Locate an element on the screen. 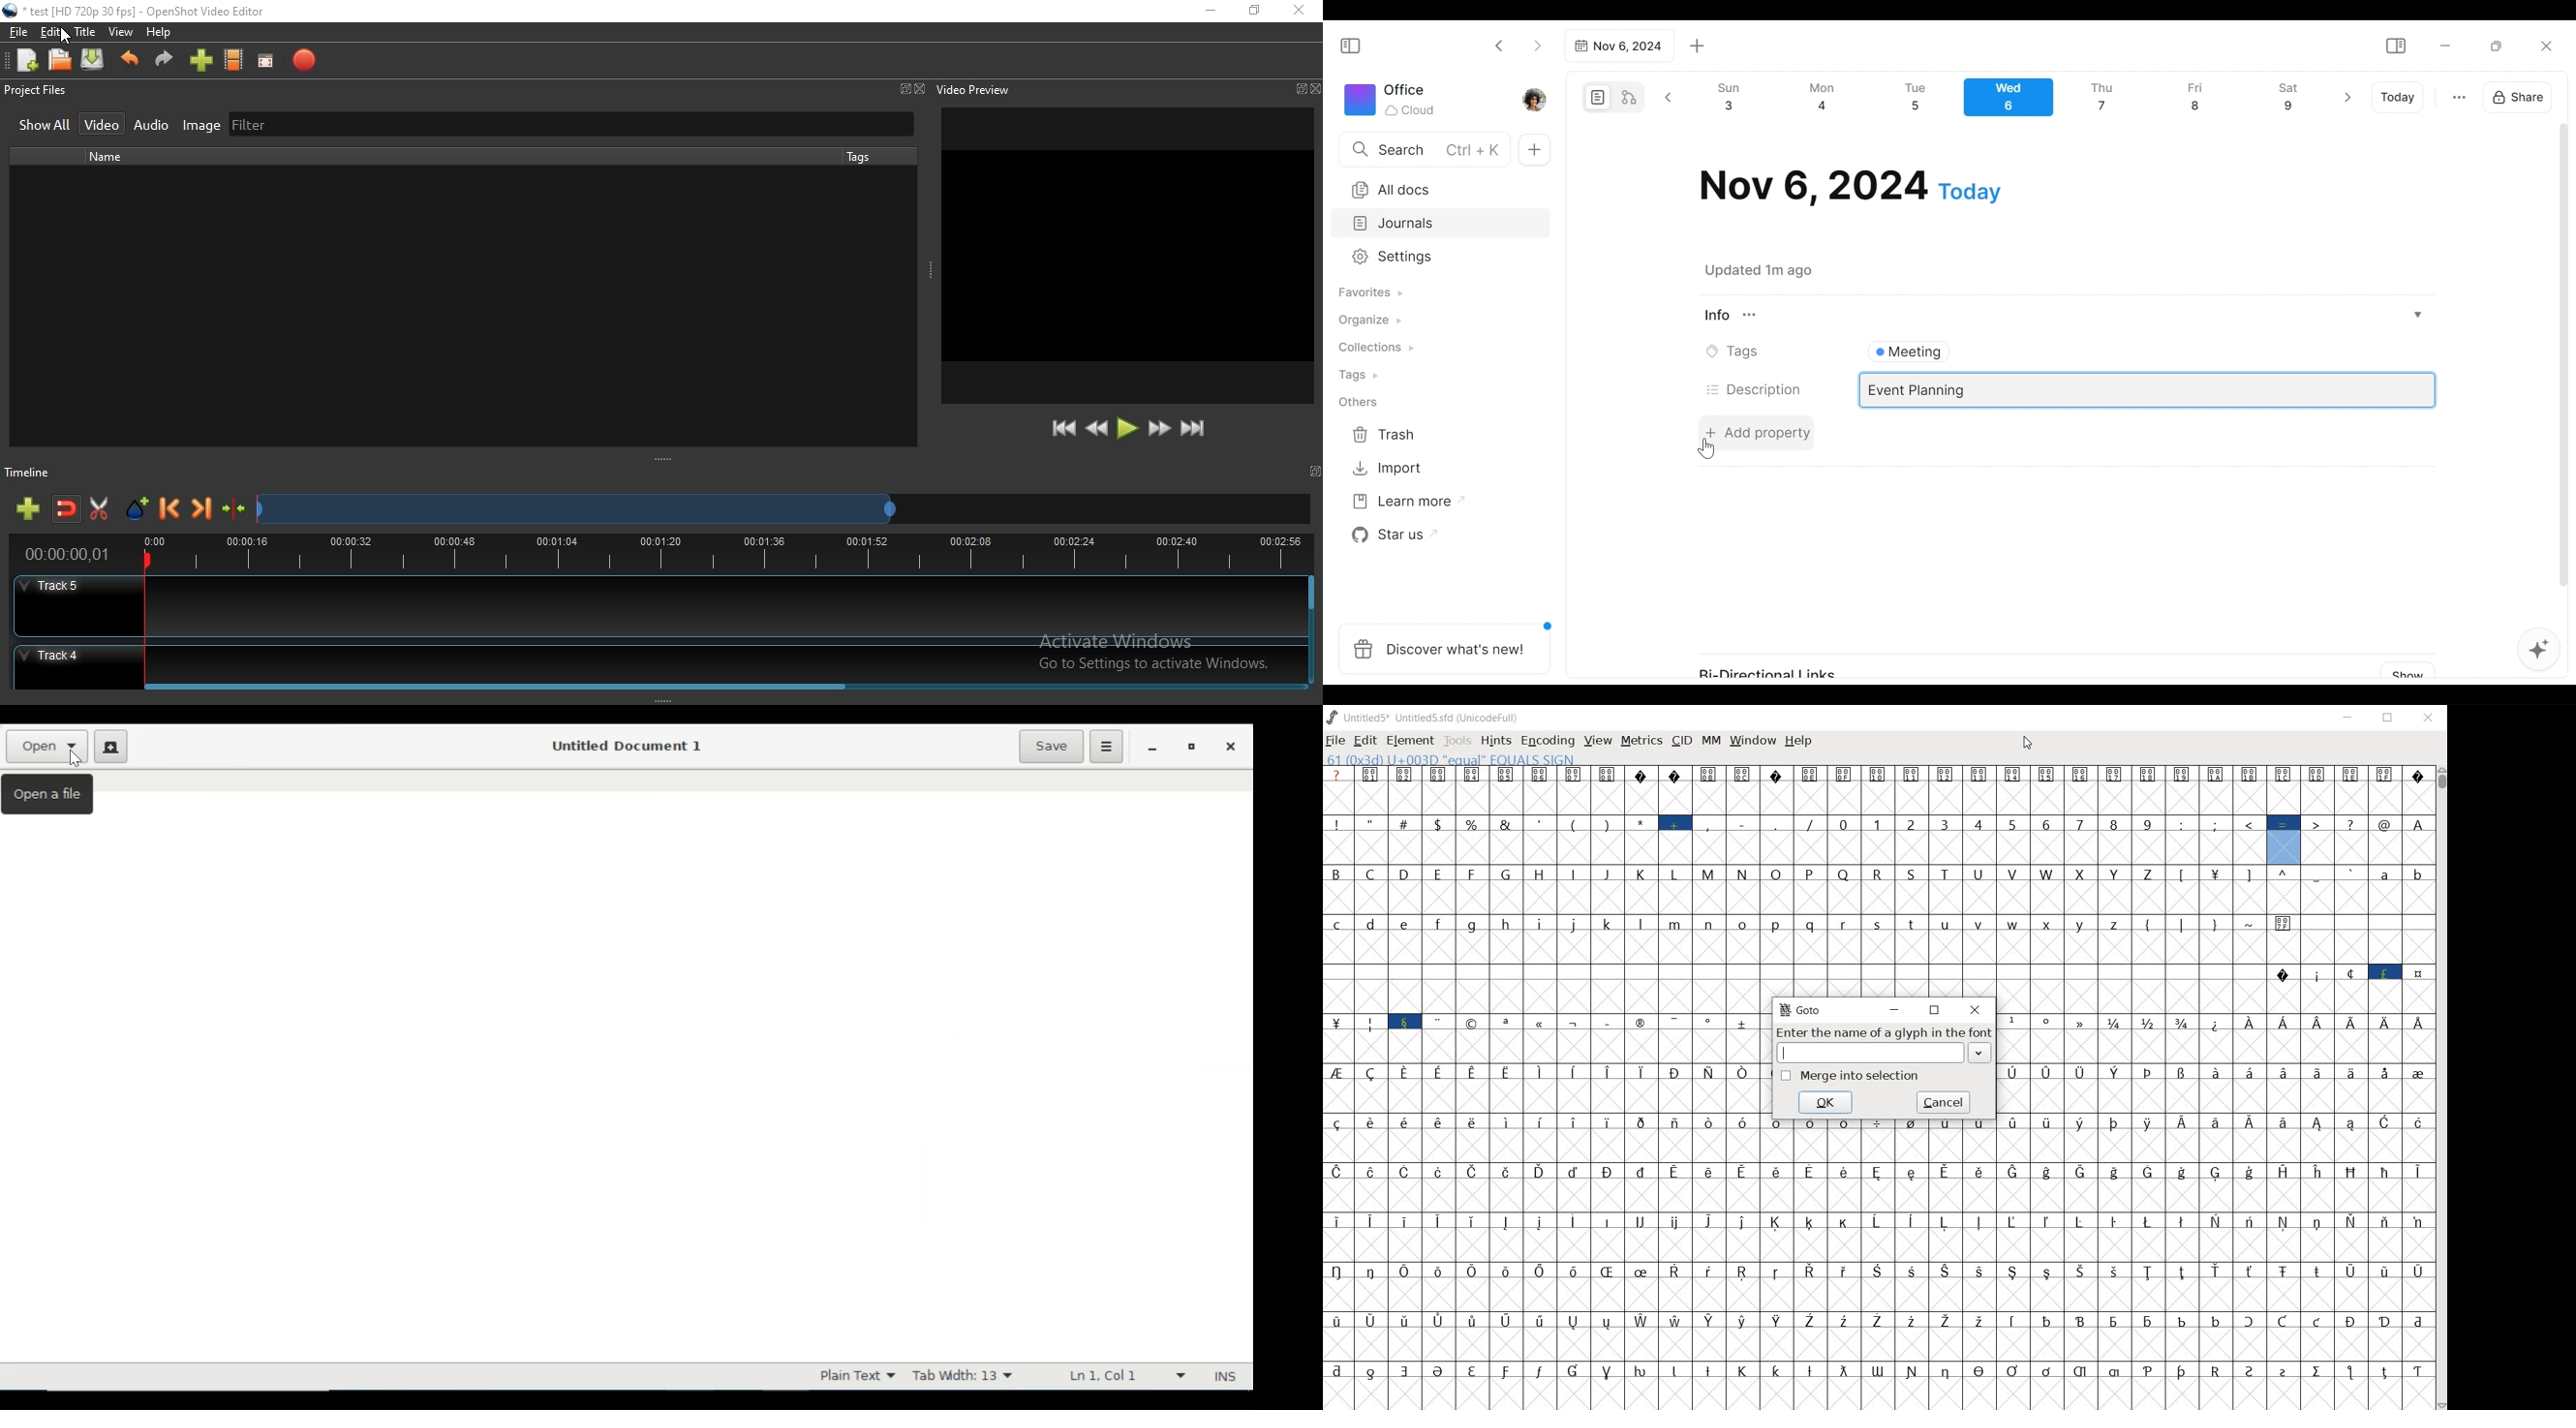 This screenshot has width=2576, height=1428. Journals is located at coordinates (1442, 225).